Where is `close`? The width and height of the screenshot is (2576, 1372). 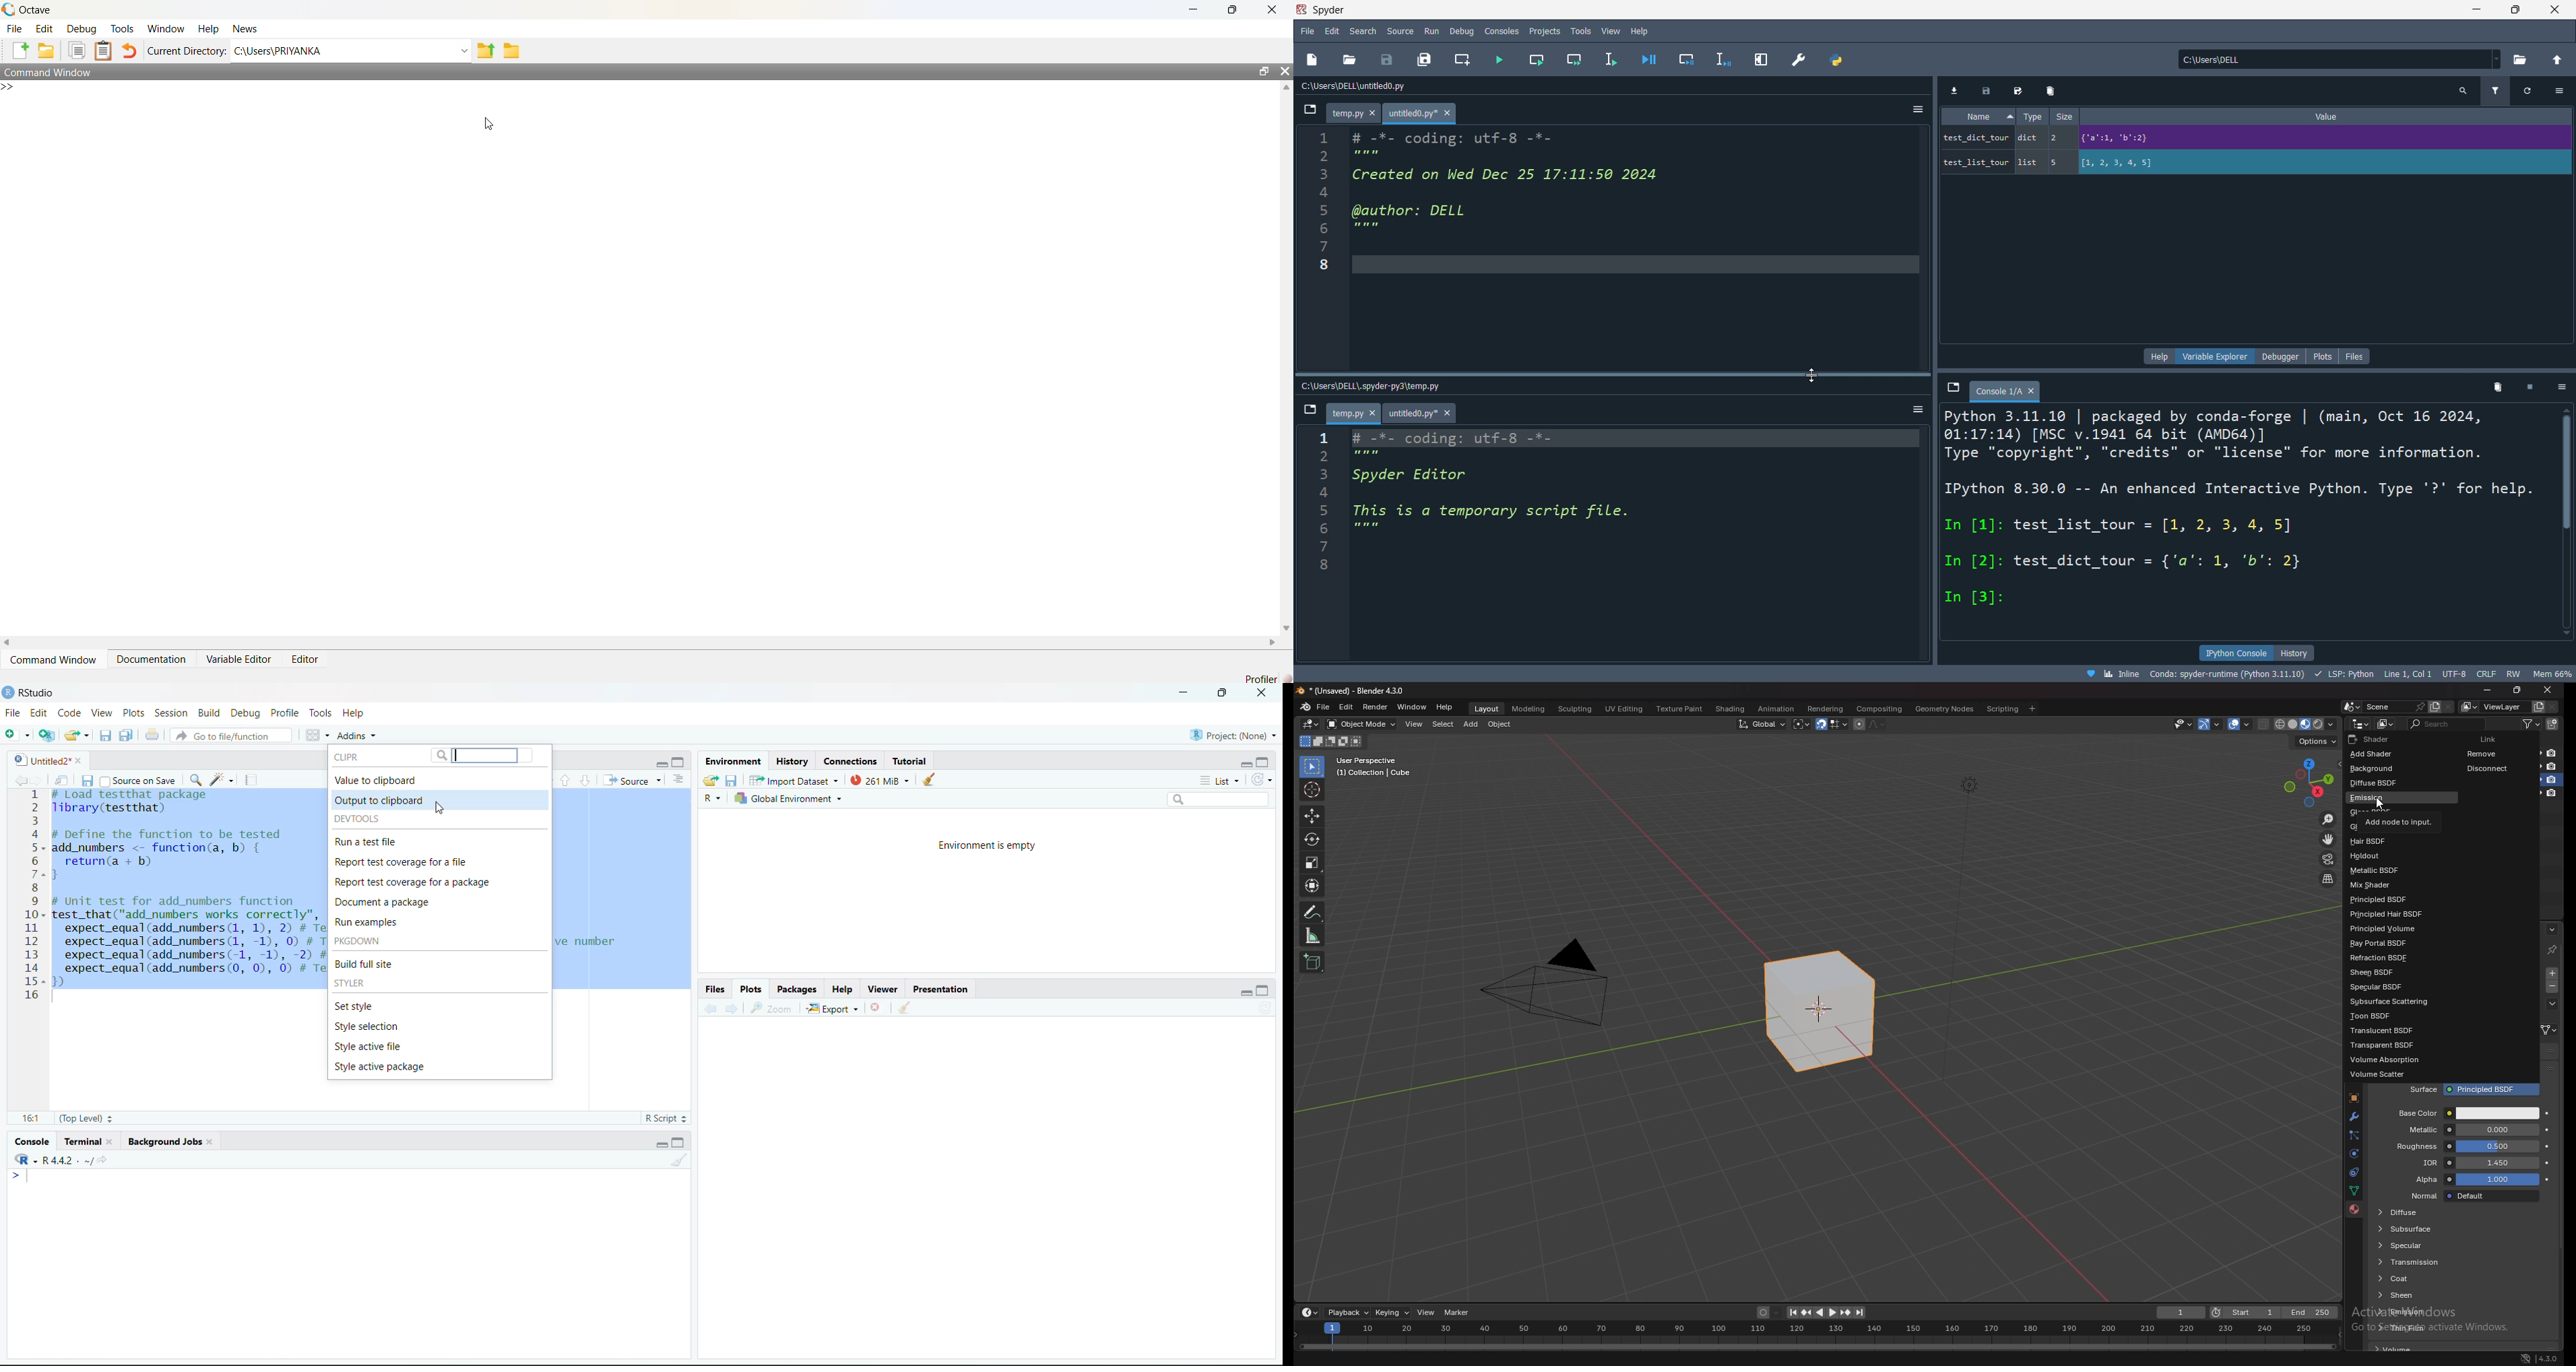 close is located at coordinates (2558, 10).